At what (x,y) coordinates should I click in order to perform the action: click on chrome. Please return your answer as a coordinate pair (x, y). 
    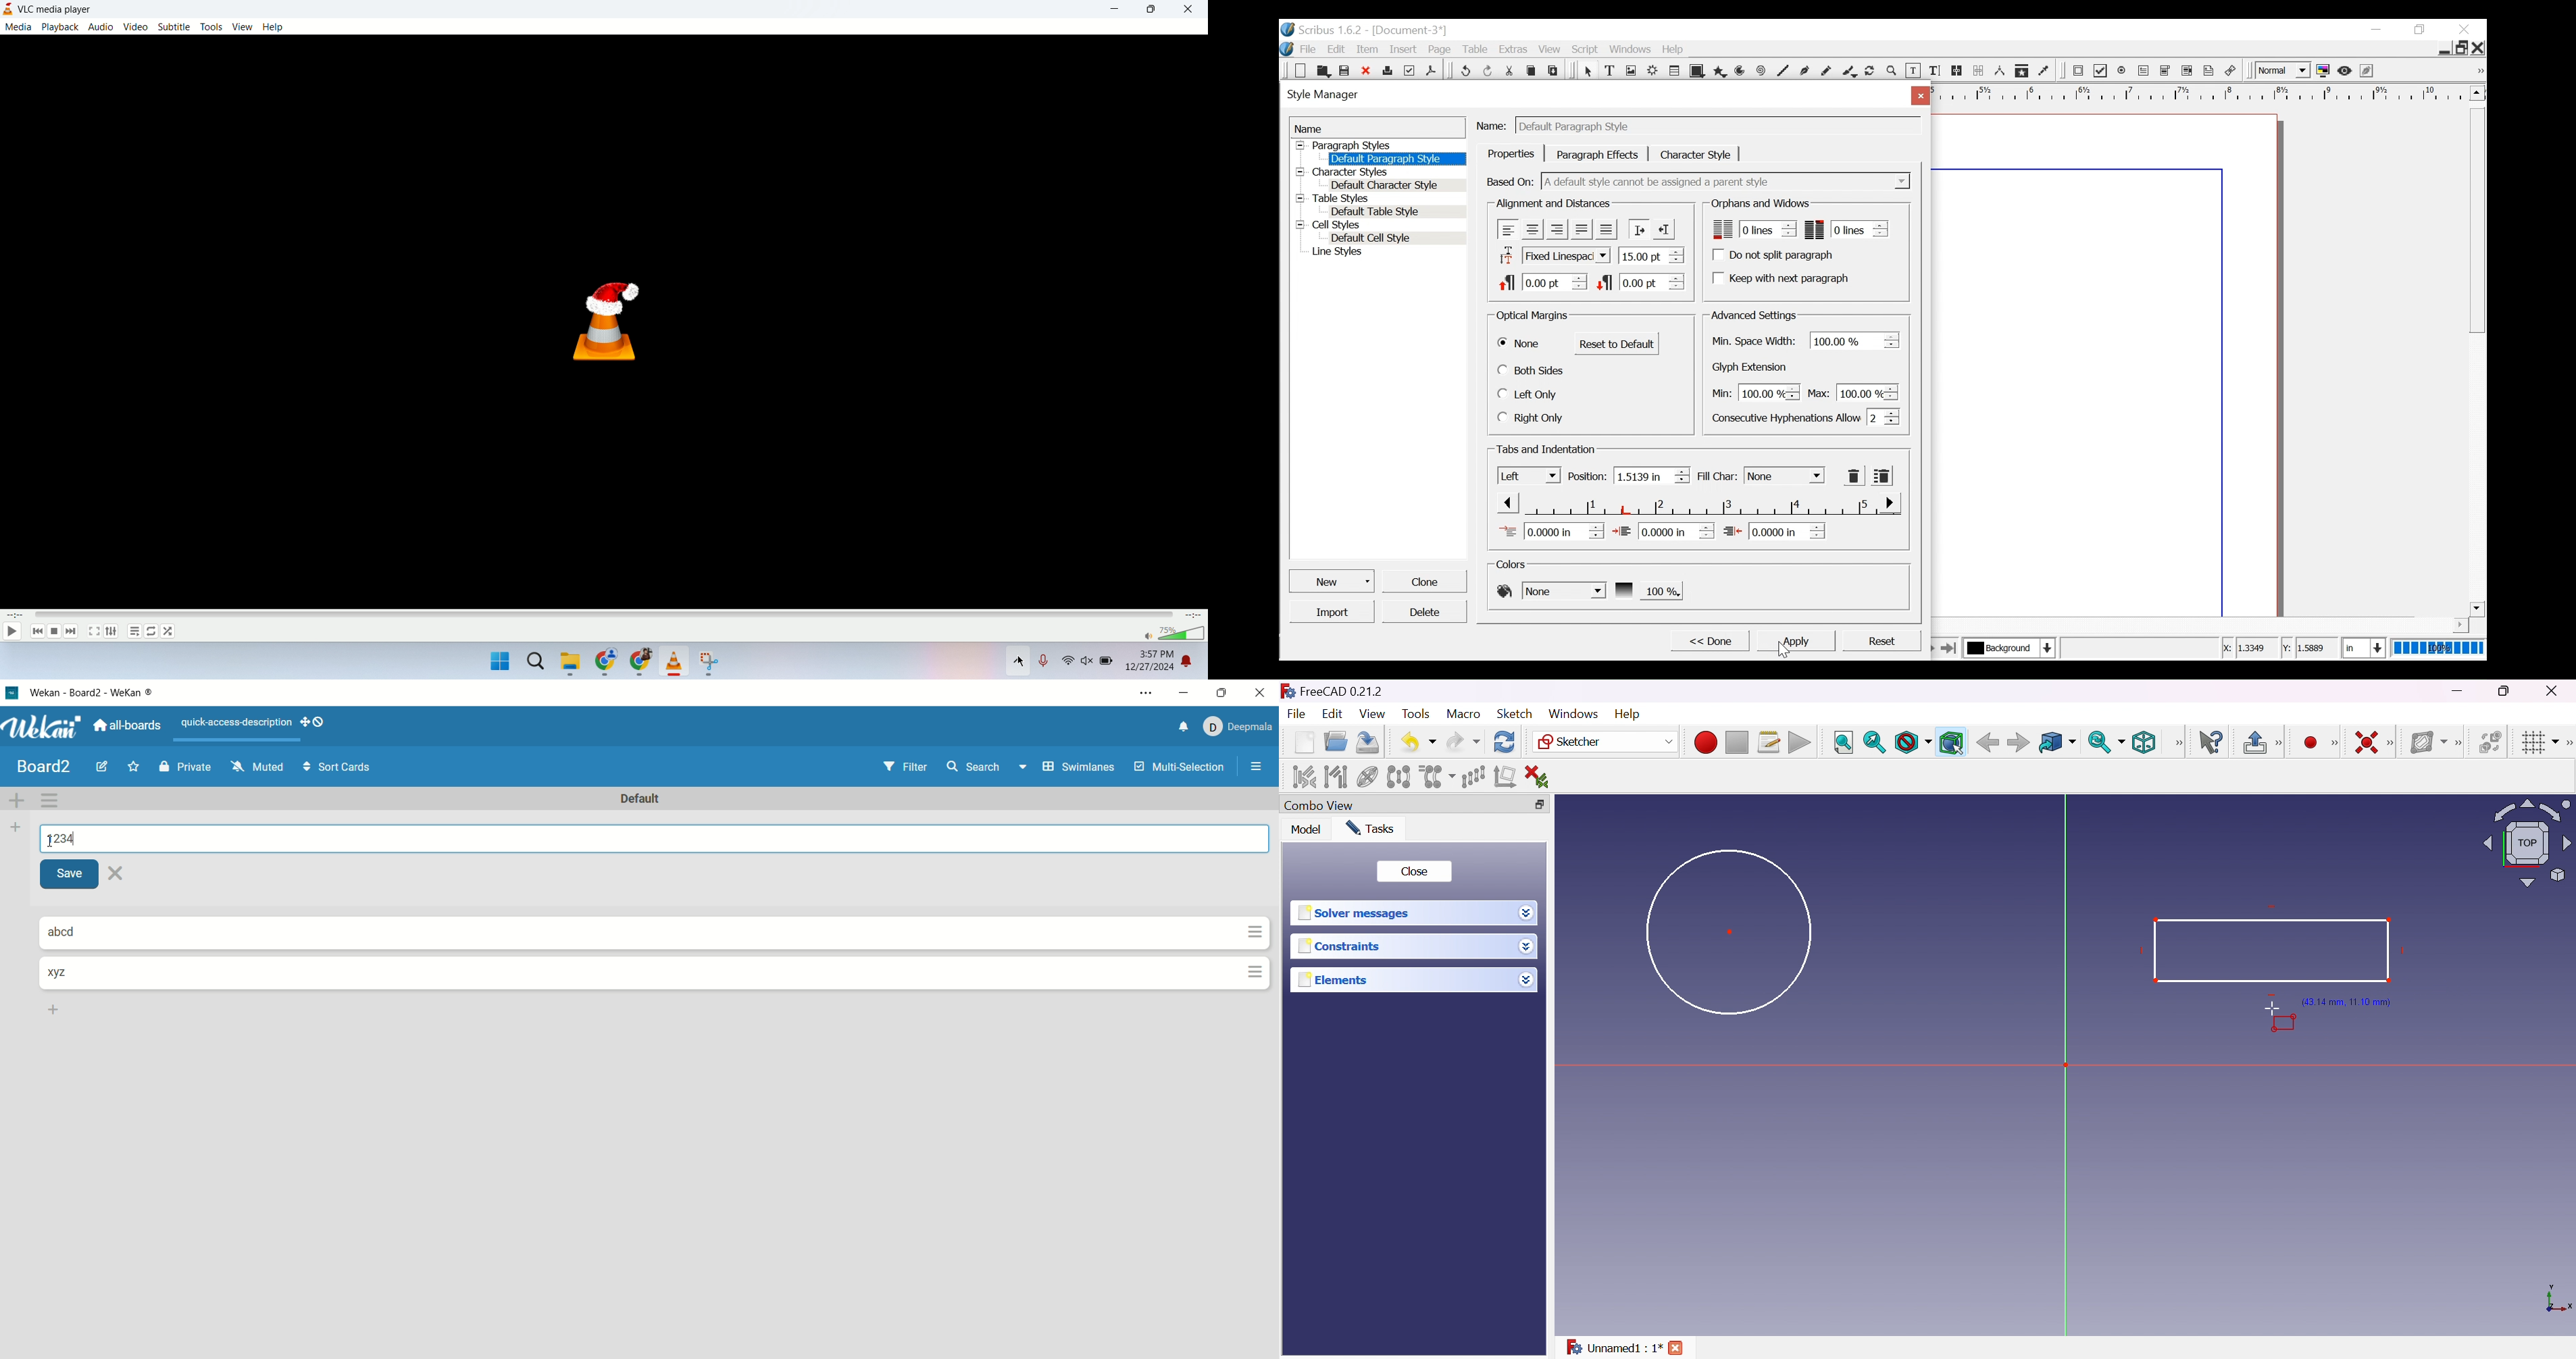
    Looking at the image, I should click on (640, 664).